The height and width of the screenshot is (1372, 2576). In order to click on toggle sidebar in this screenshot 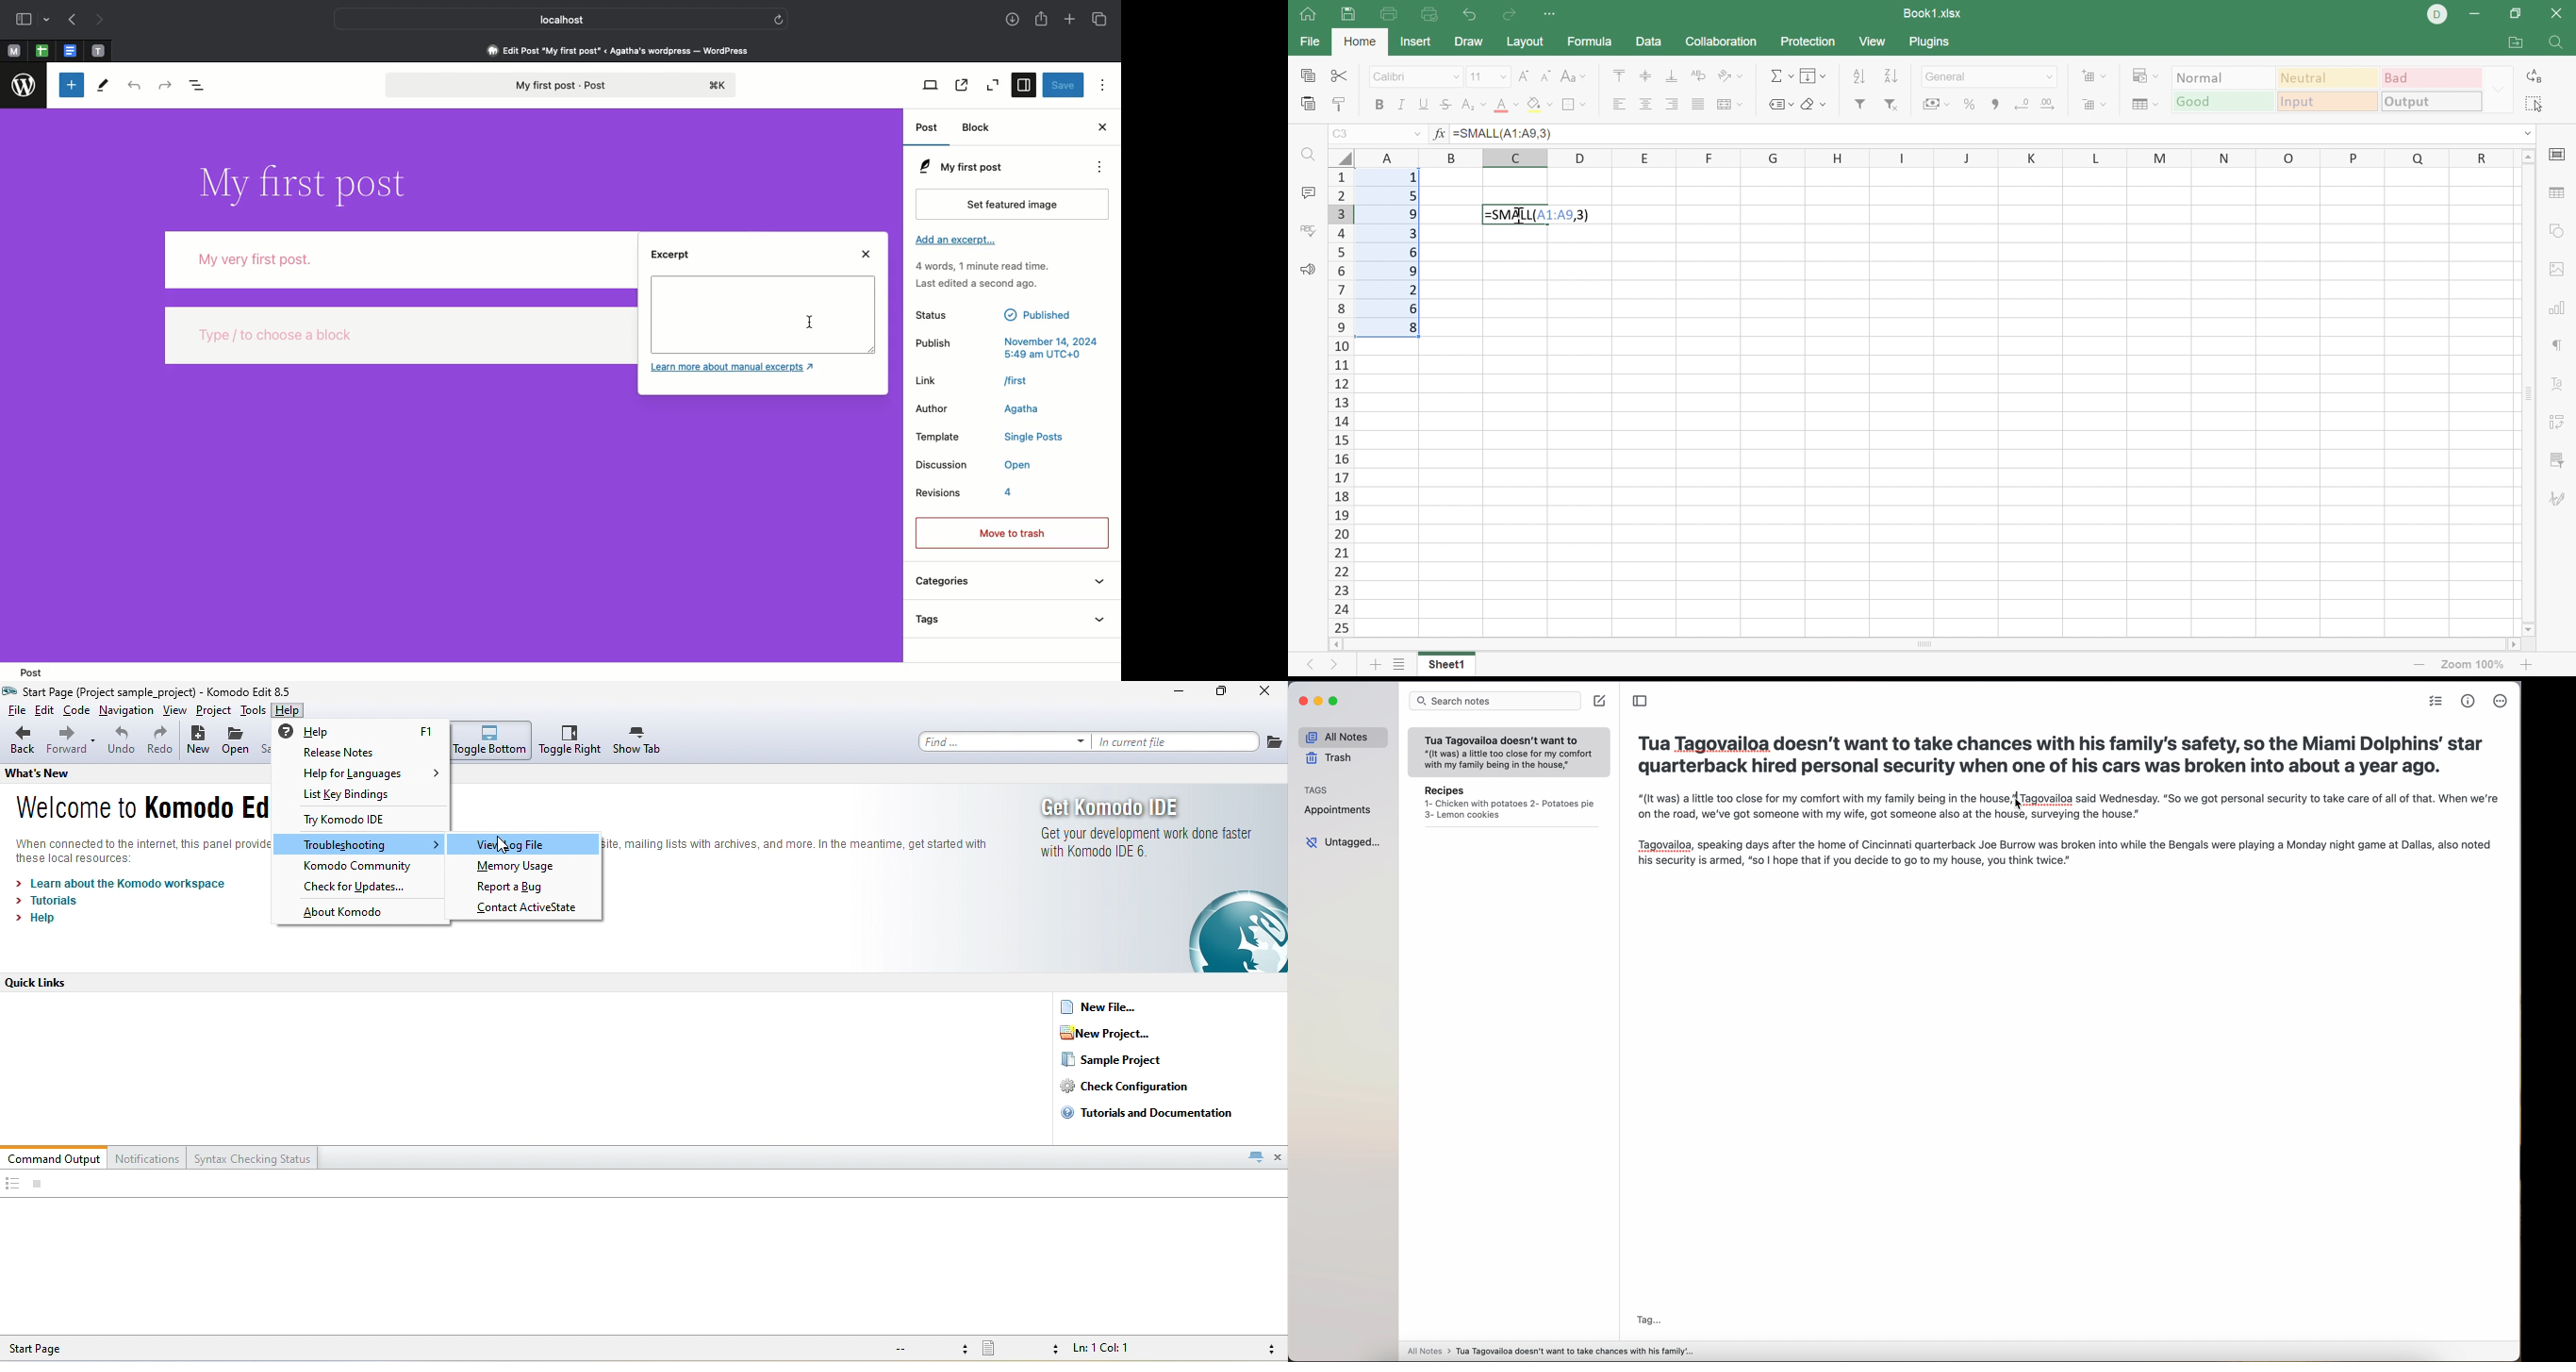, I will do `click(1641, 701)`.